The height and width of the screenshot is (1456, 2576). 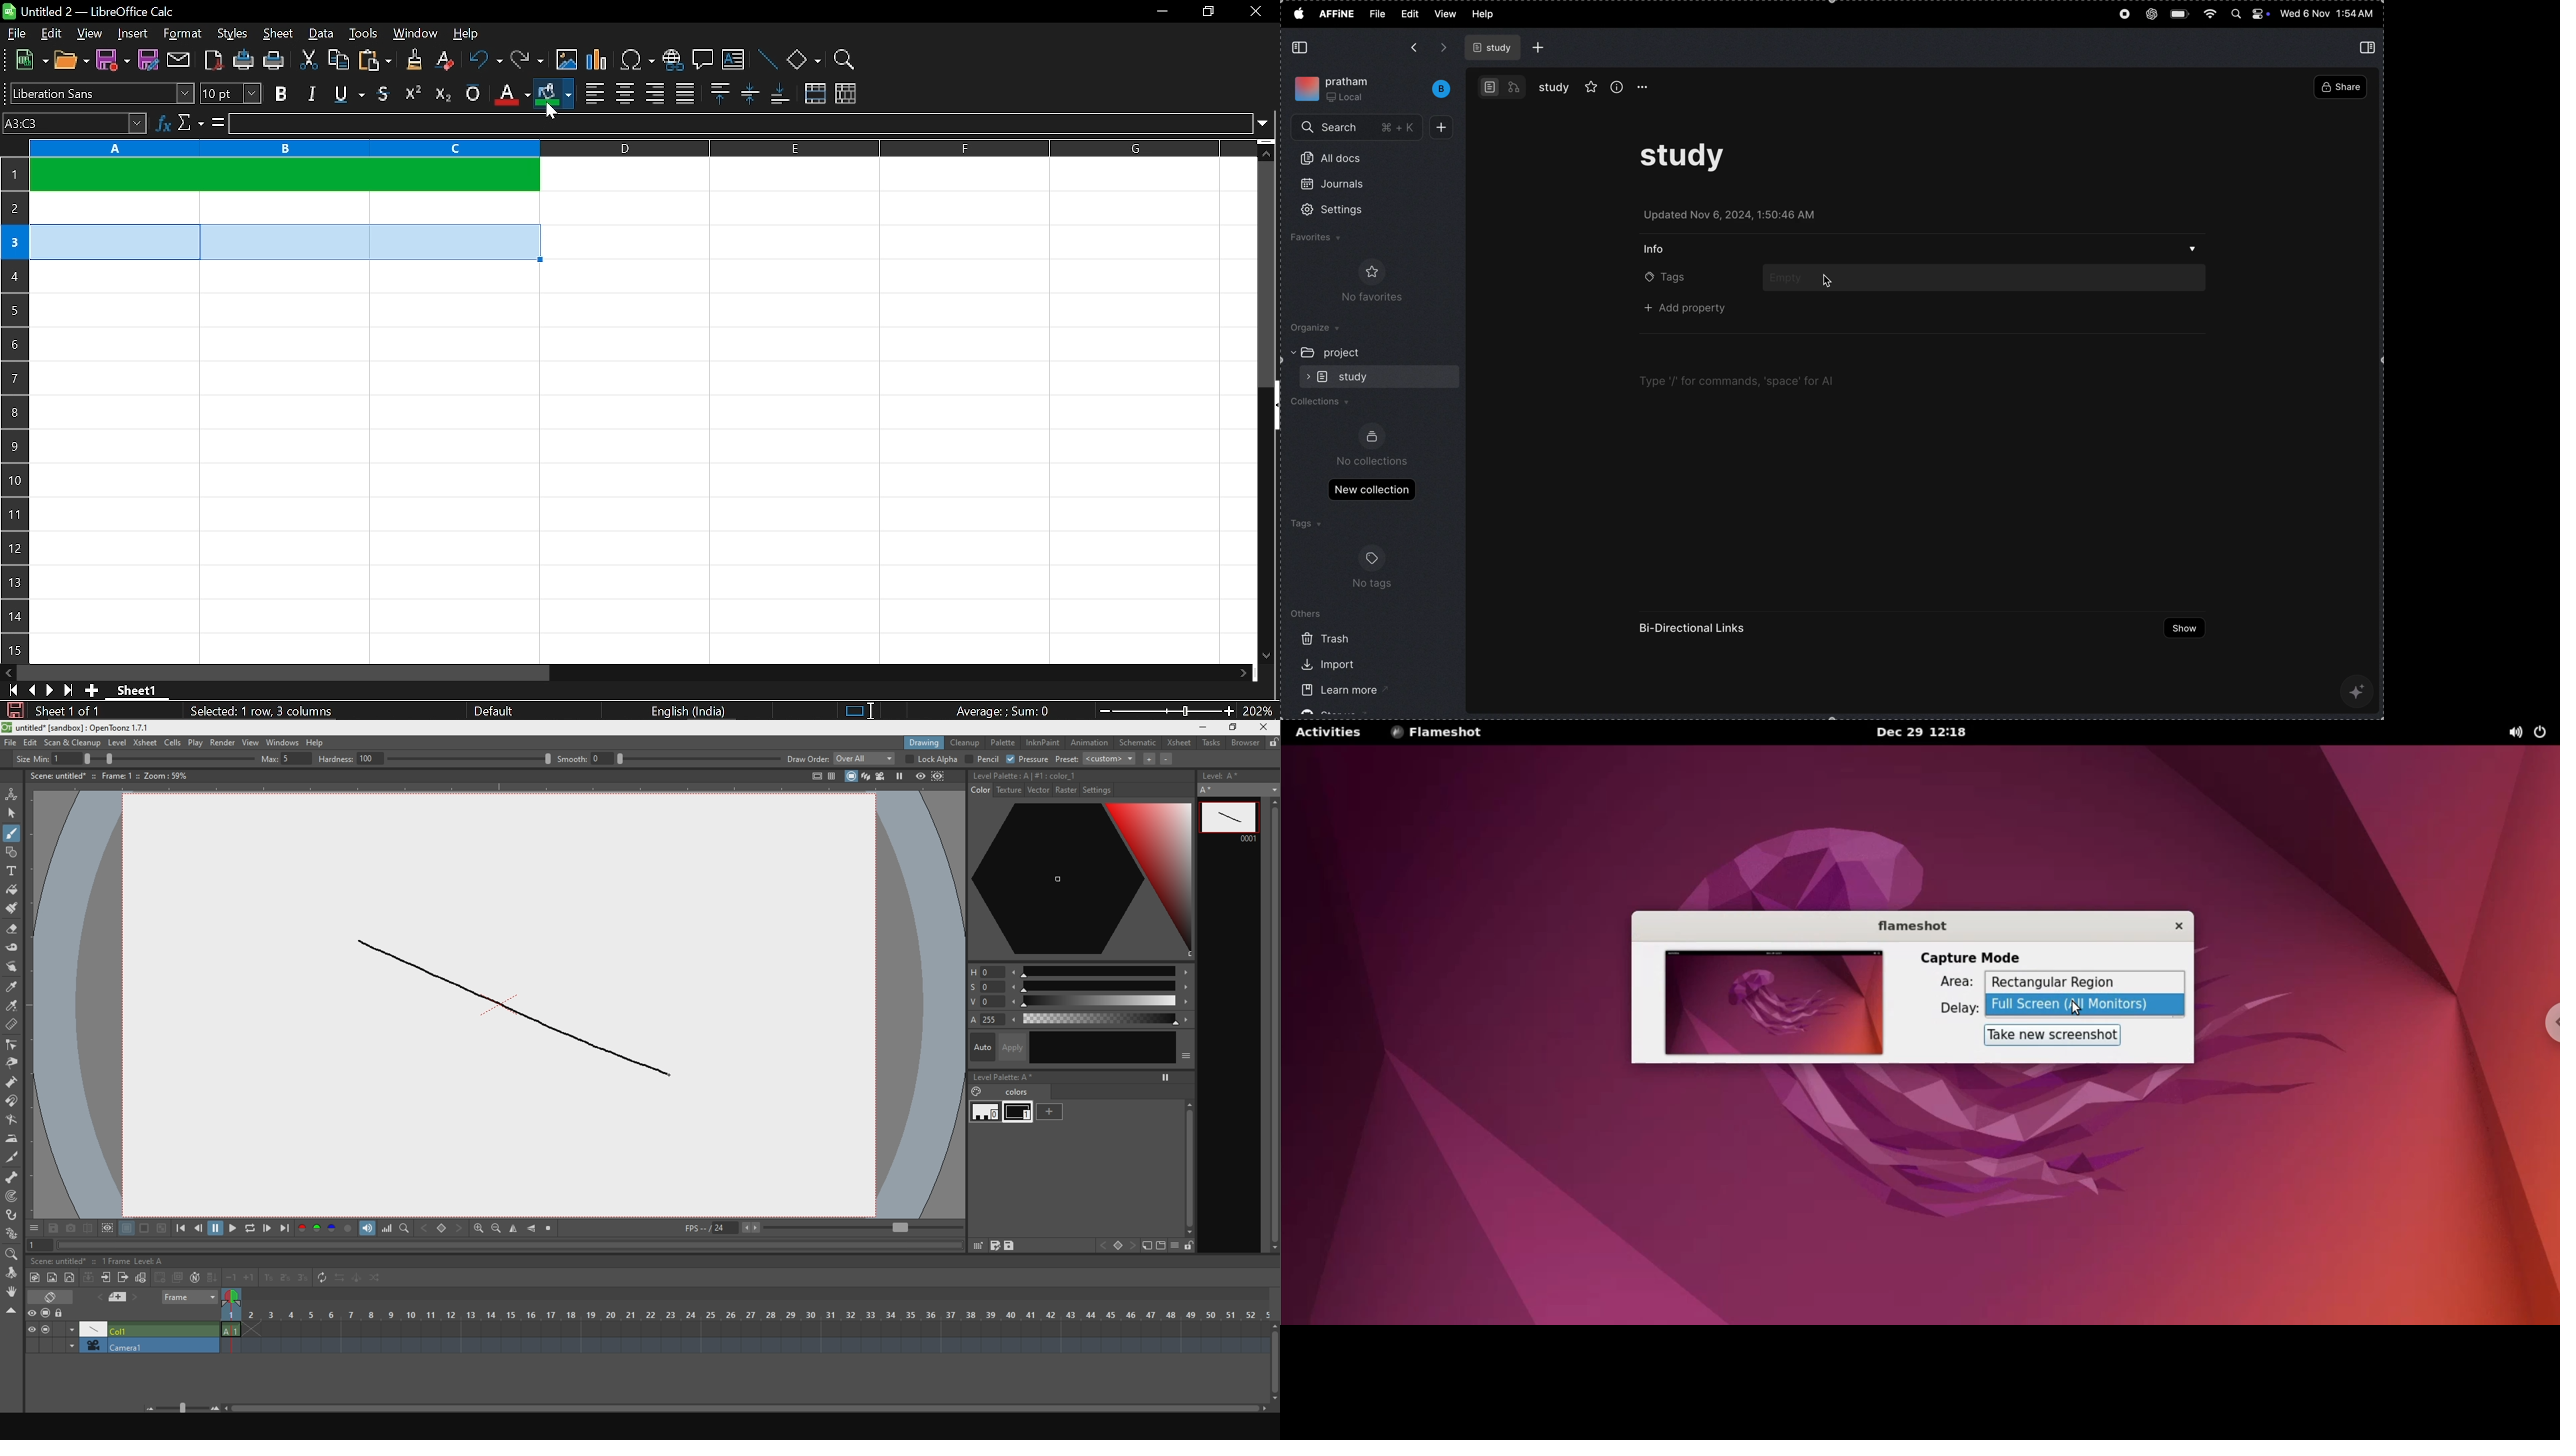 I want to click on align bottom, so click(x=779, y=95).